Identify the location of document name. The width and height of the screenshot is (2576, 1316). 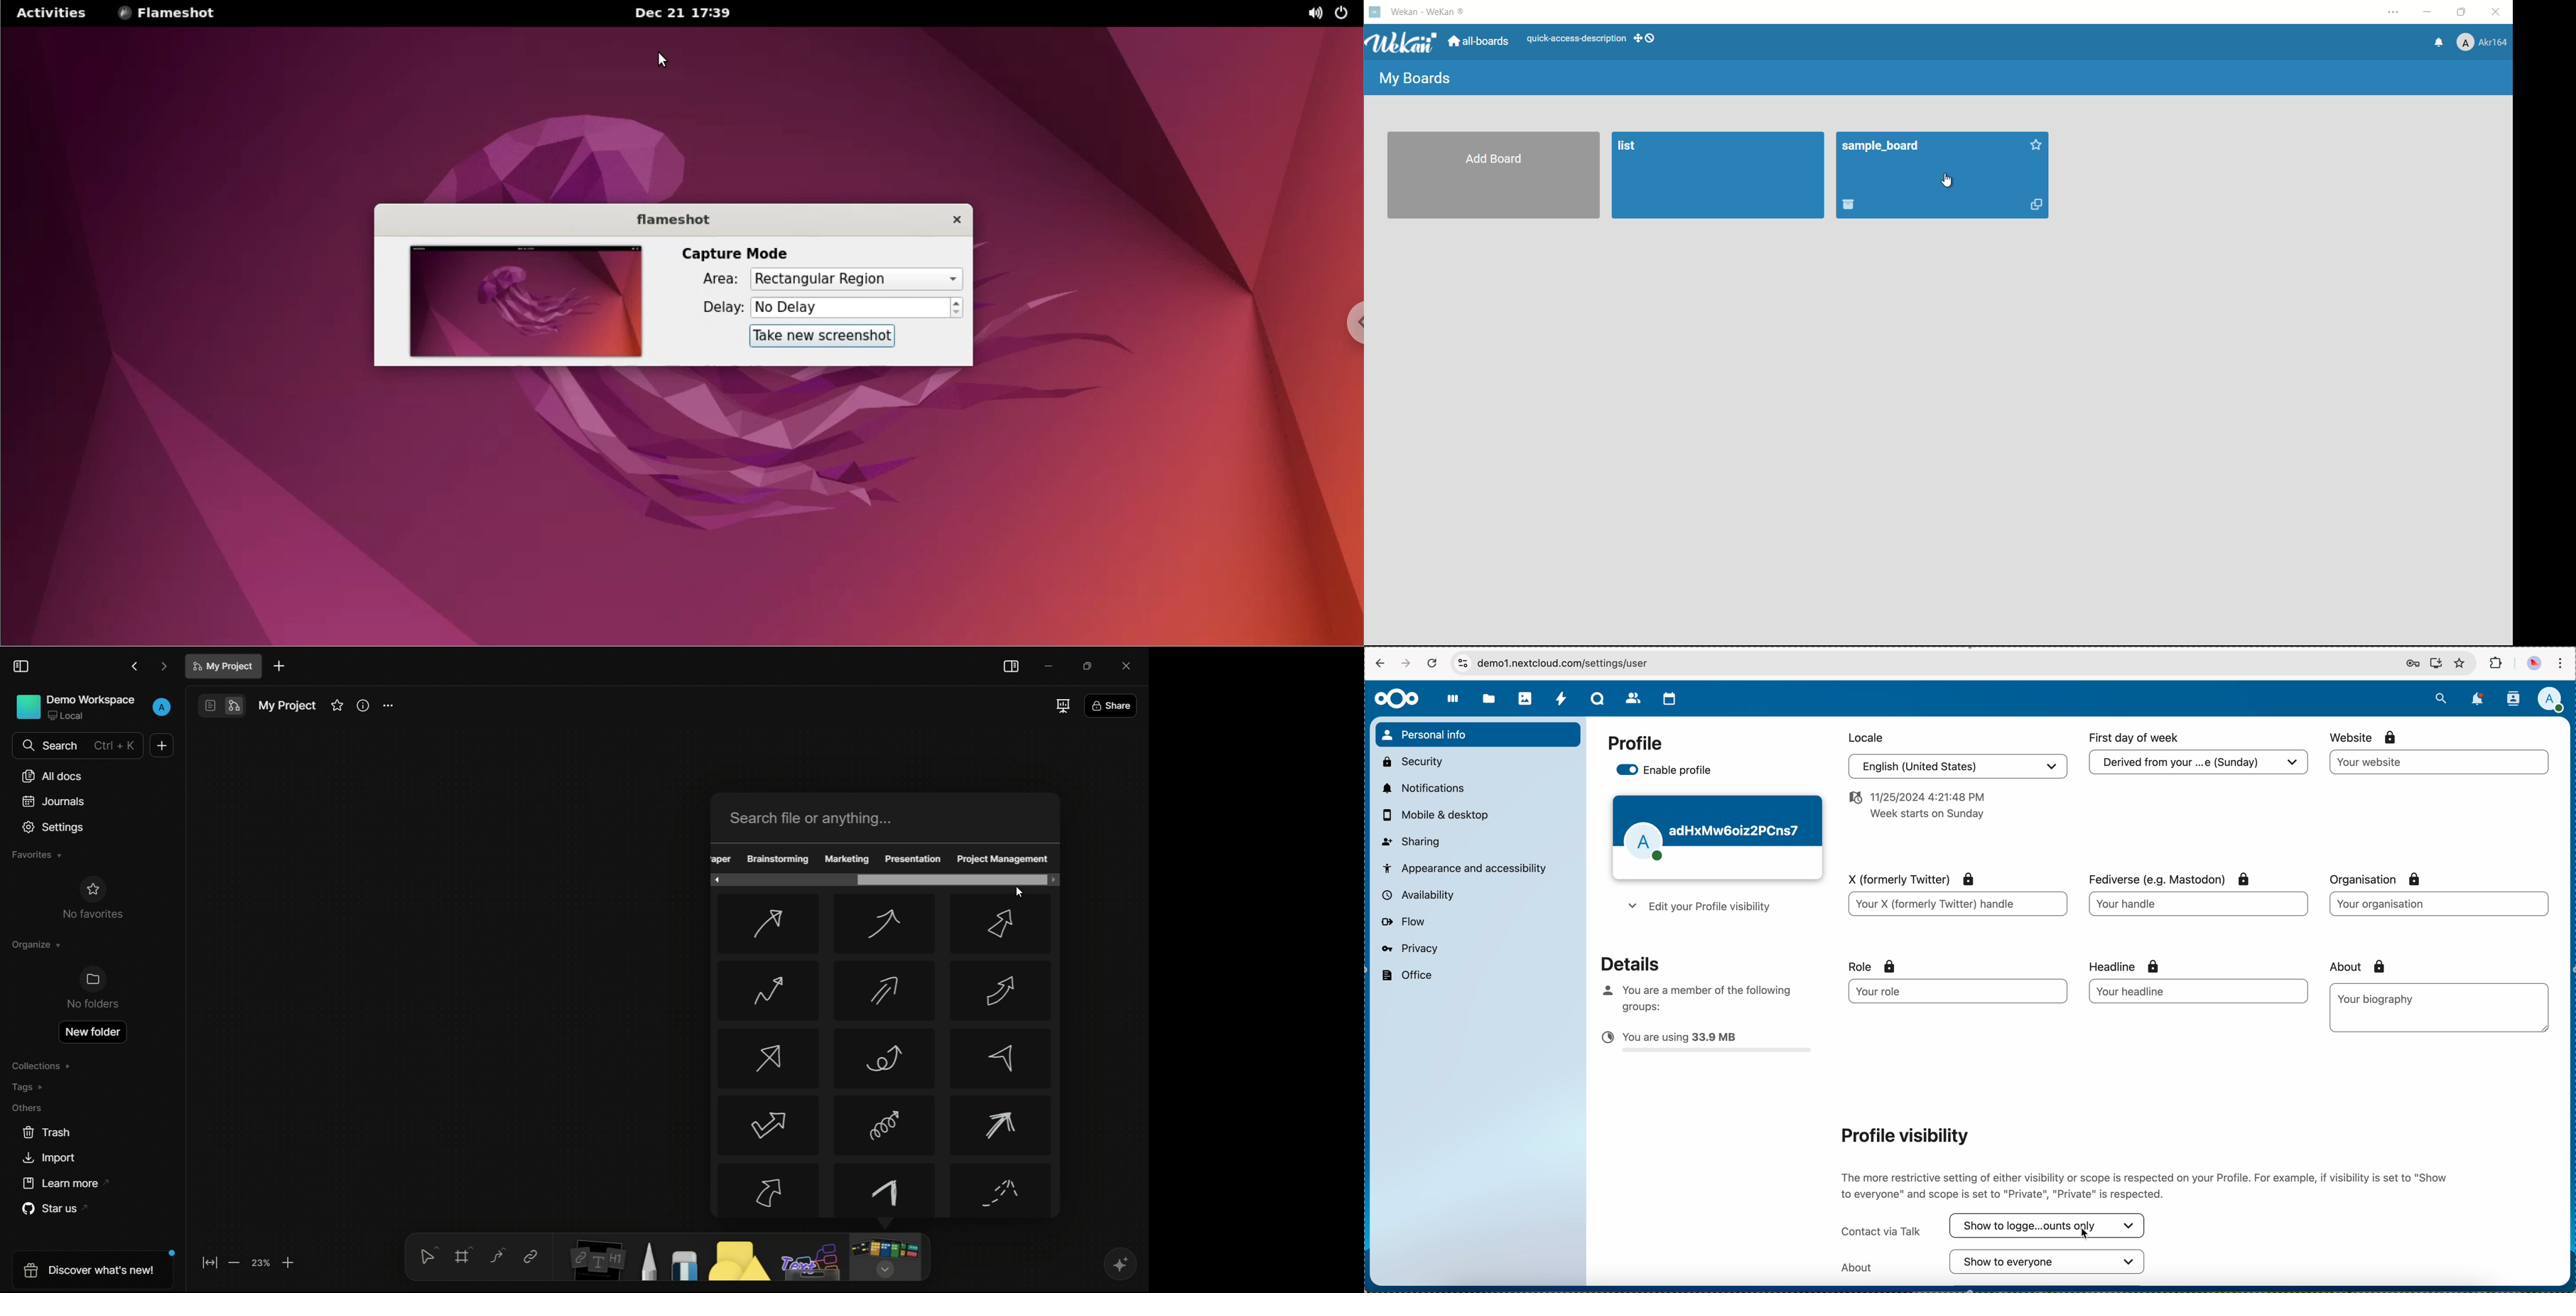
(286, 706).